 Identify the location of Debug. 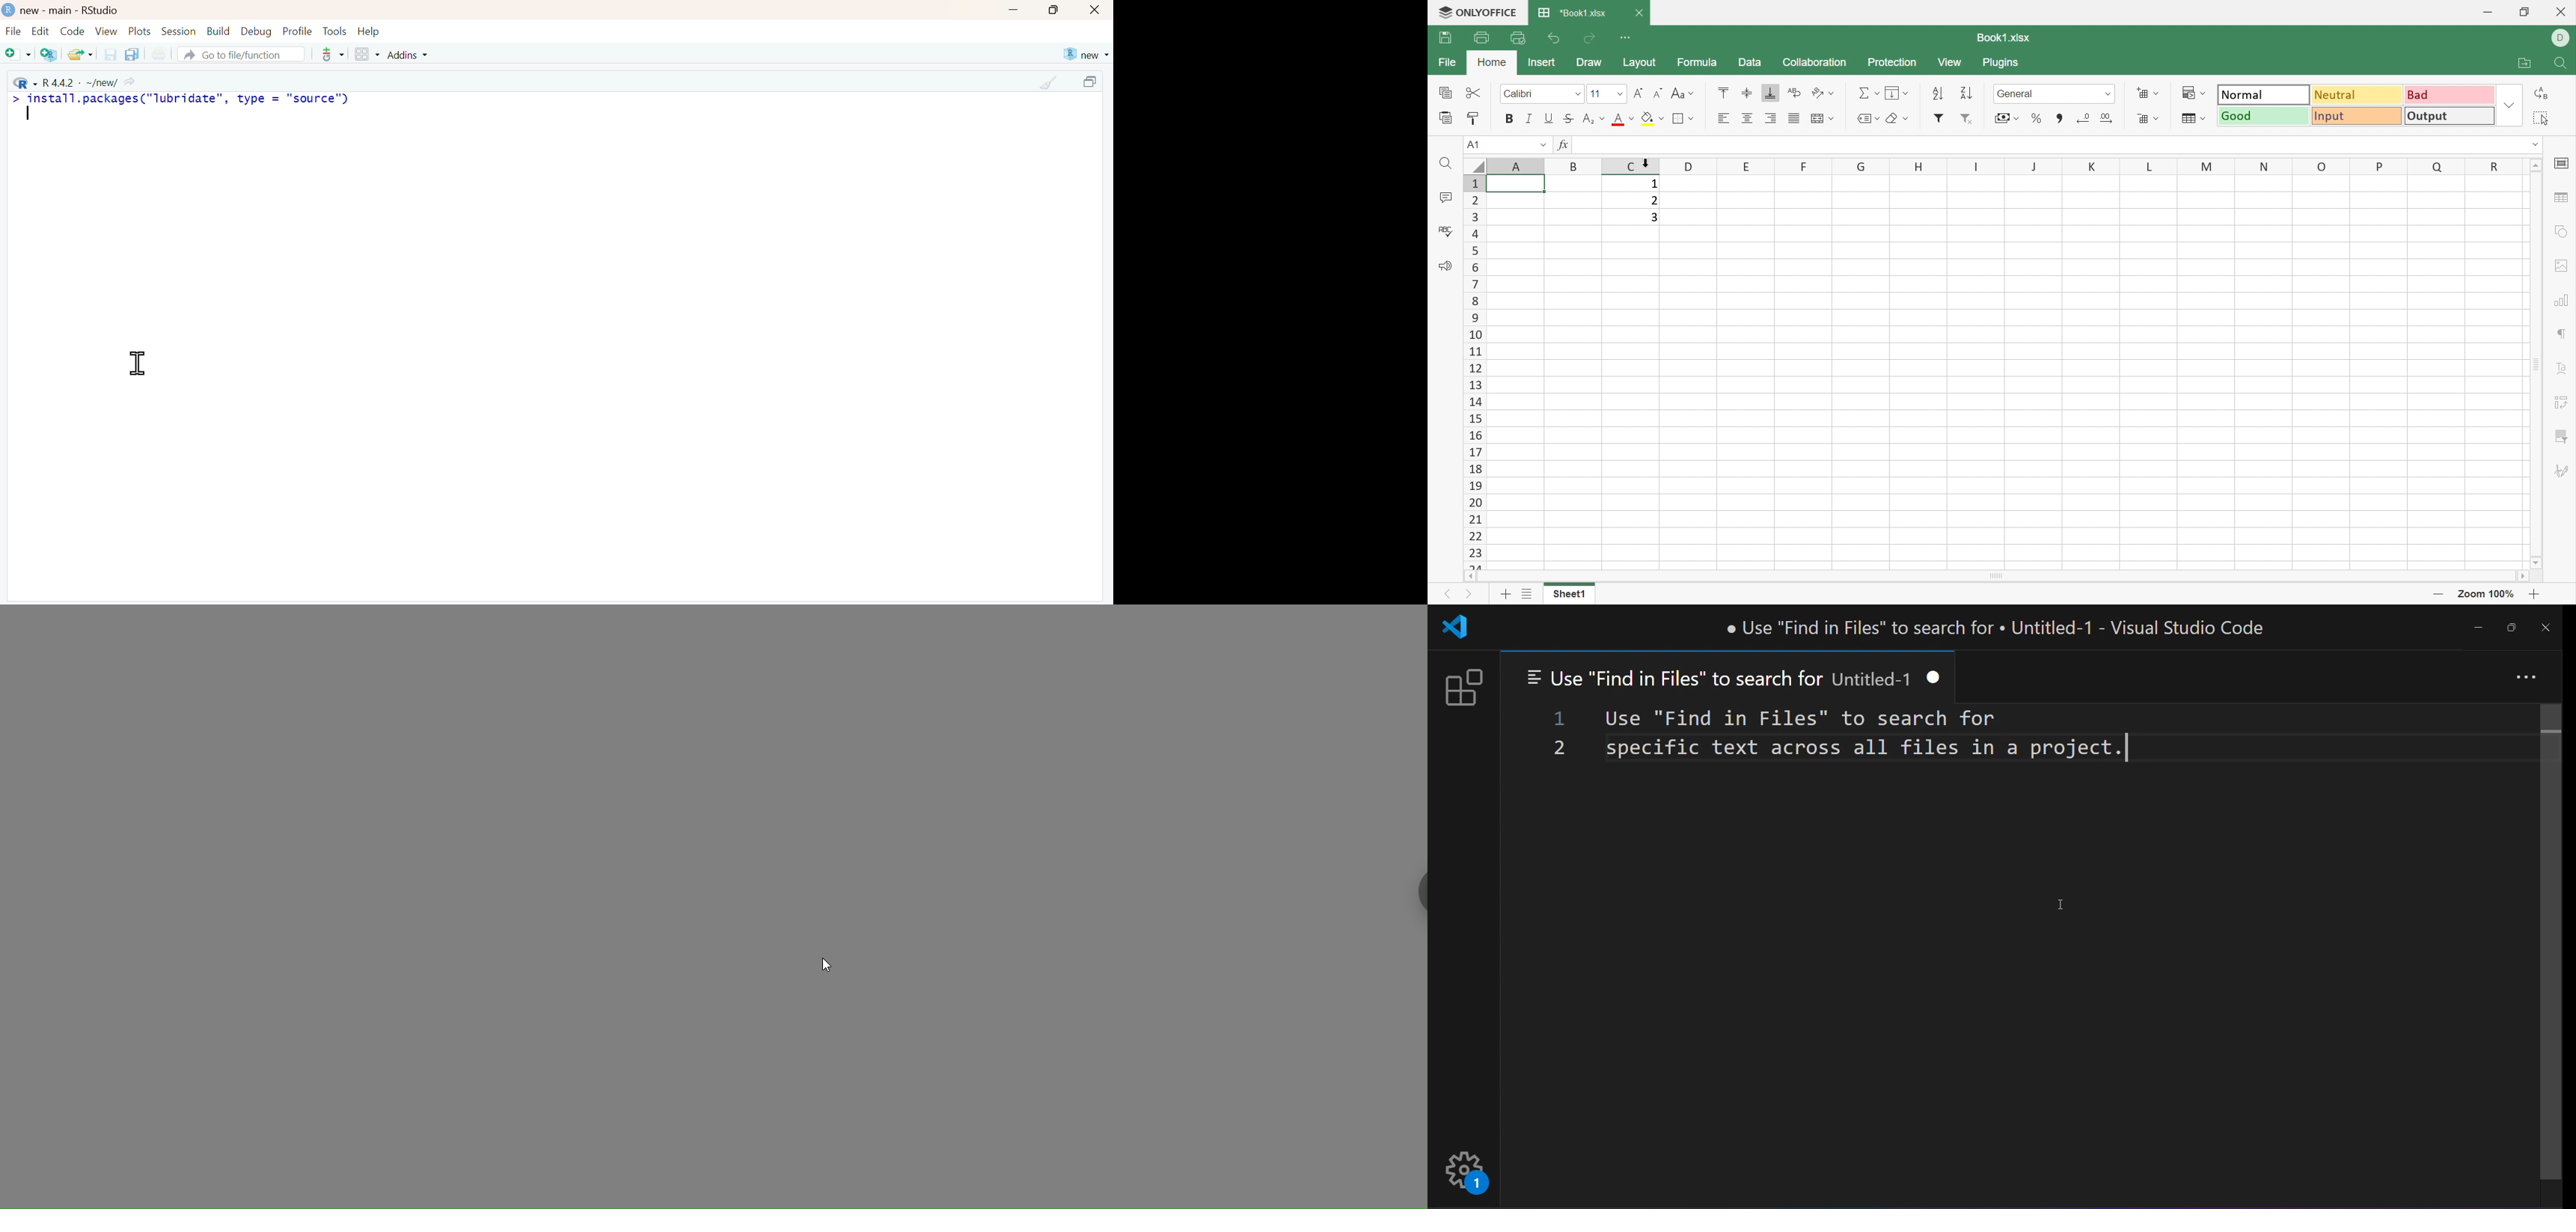
(255, 31).